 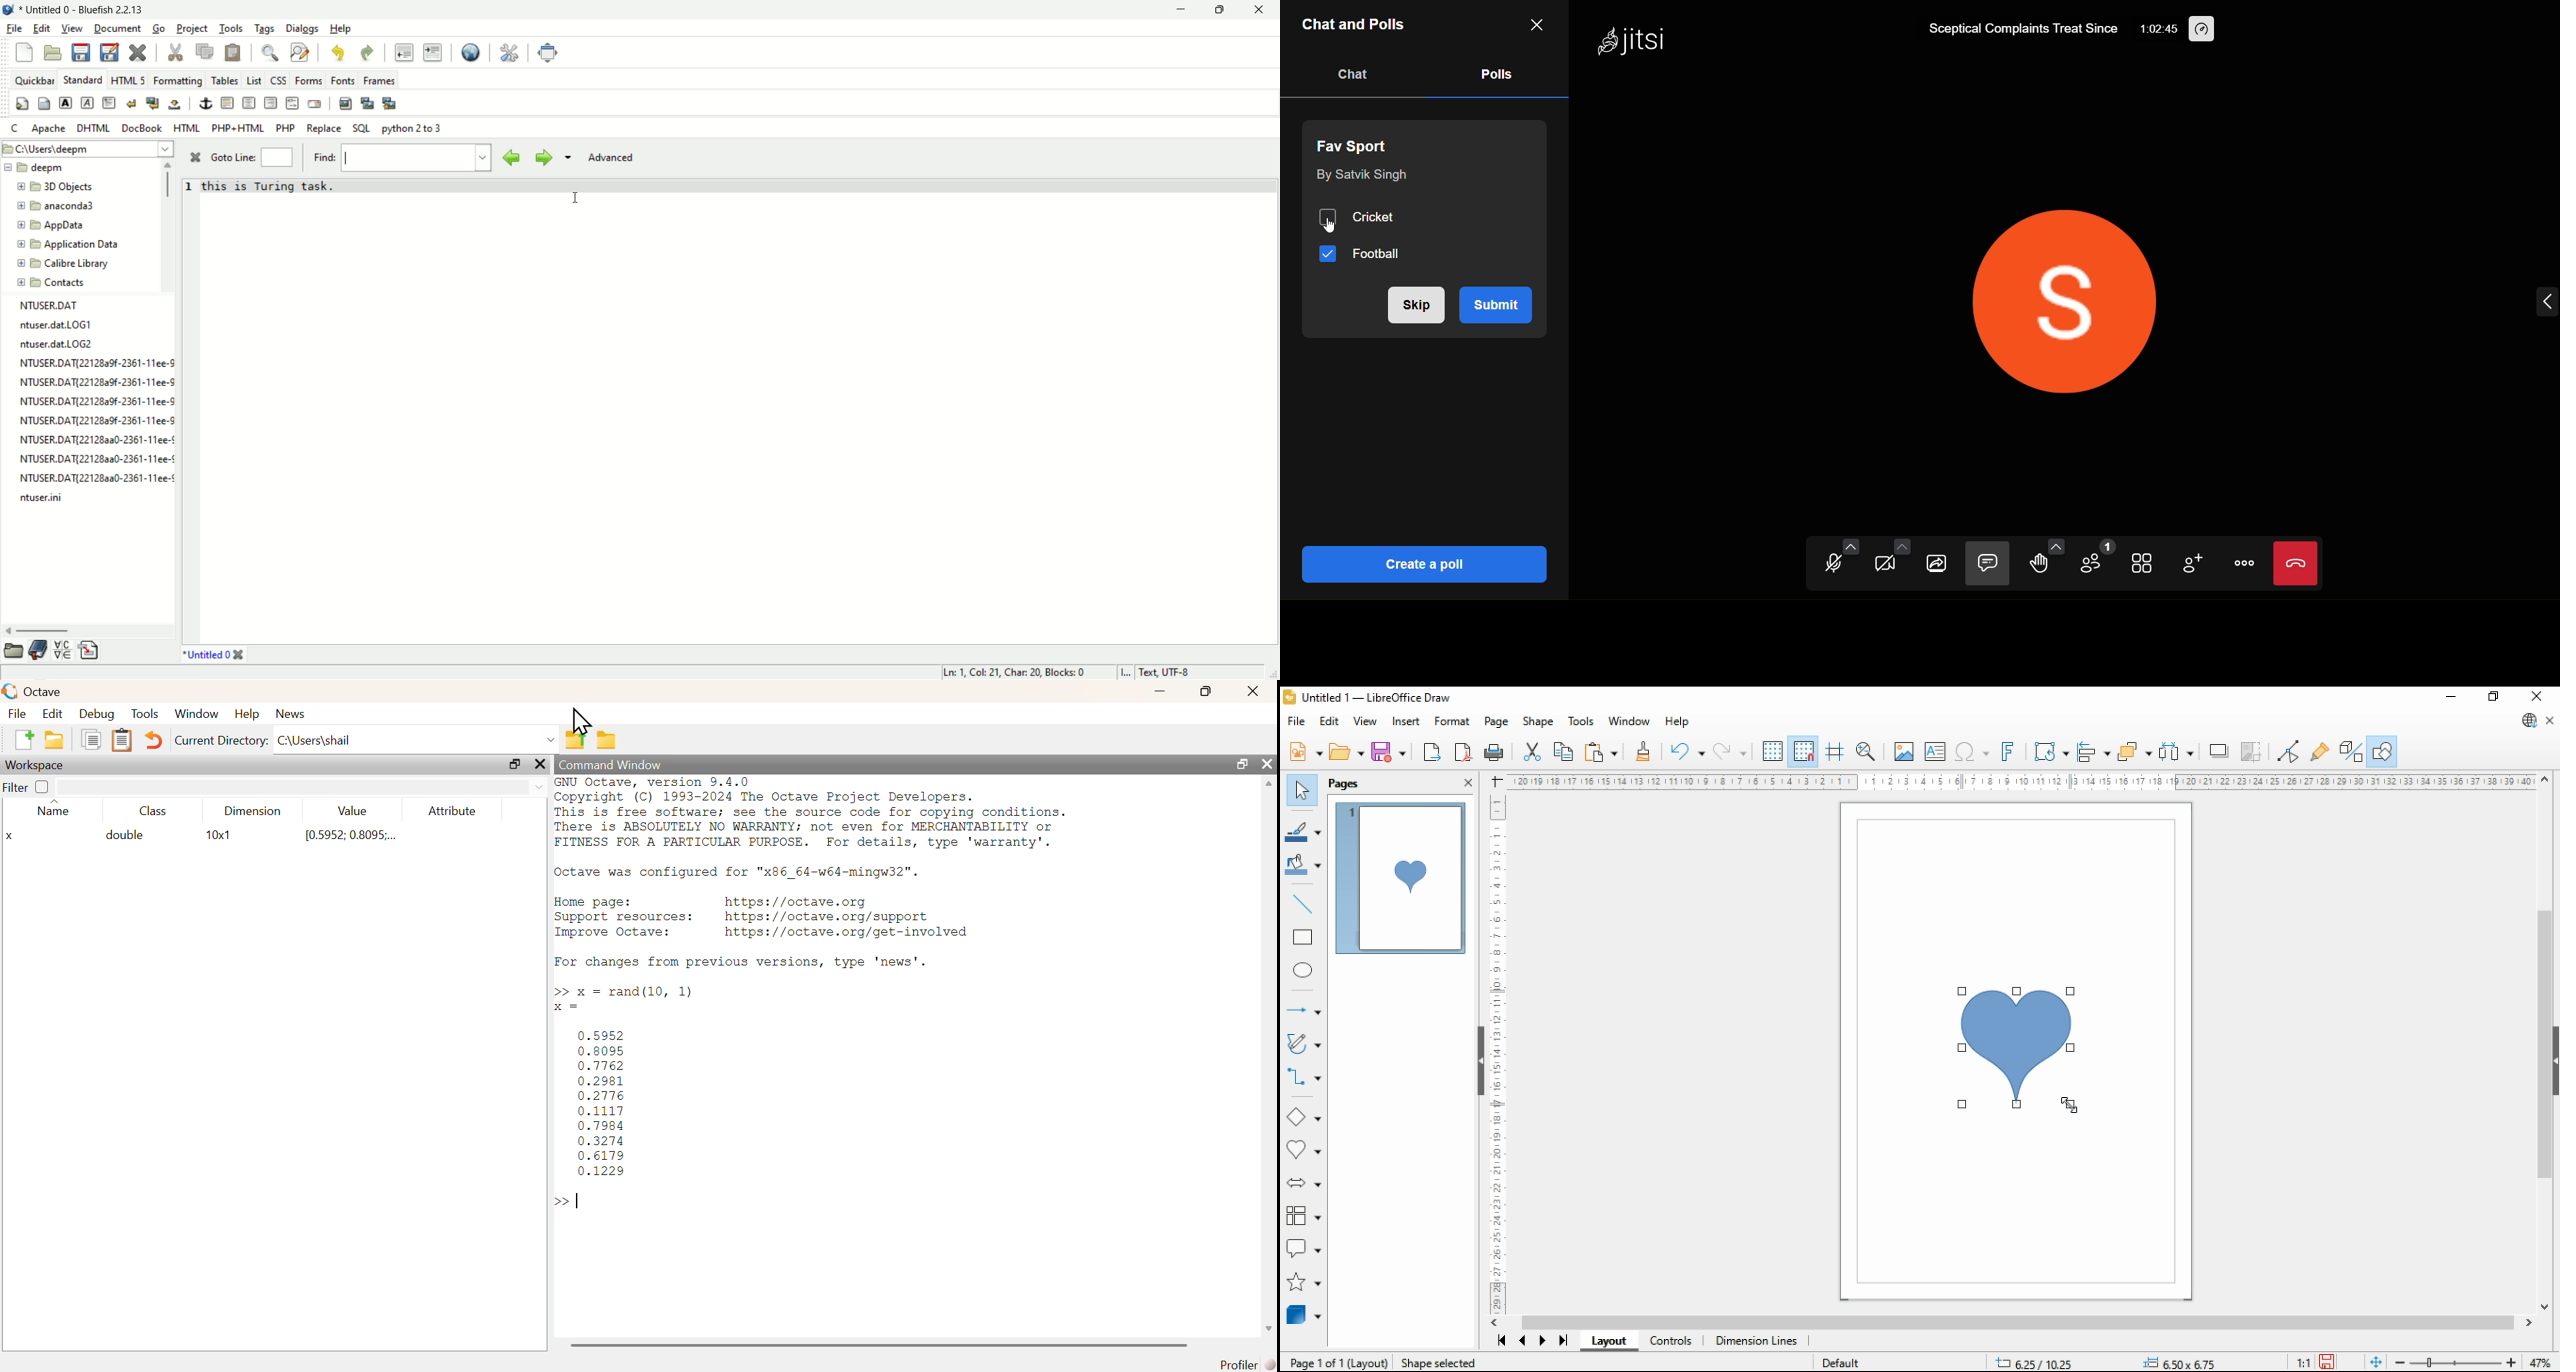 What do you see at coordinates (1685, 750) in the screenshot?
I see `undo` at bounding box center [1685, 750].